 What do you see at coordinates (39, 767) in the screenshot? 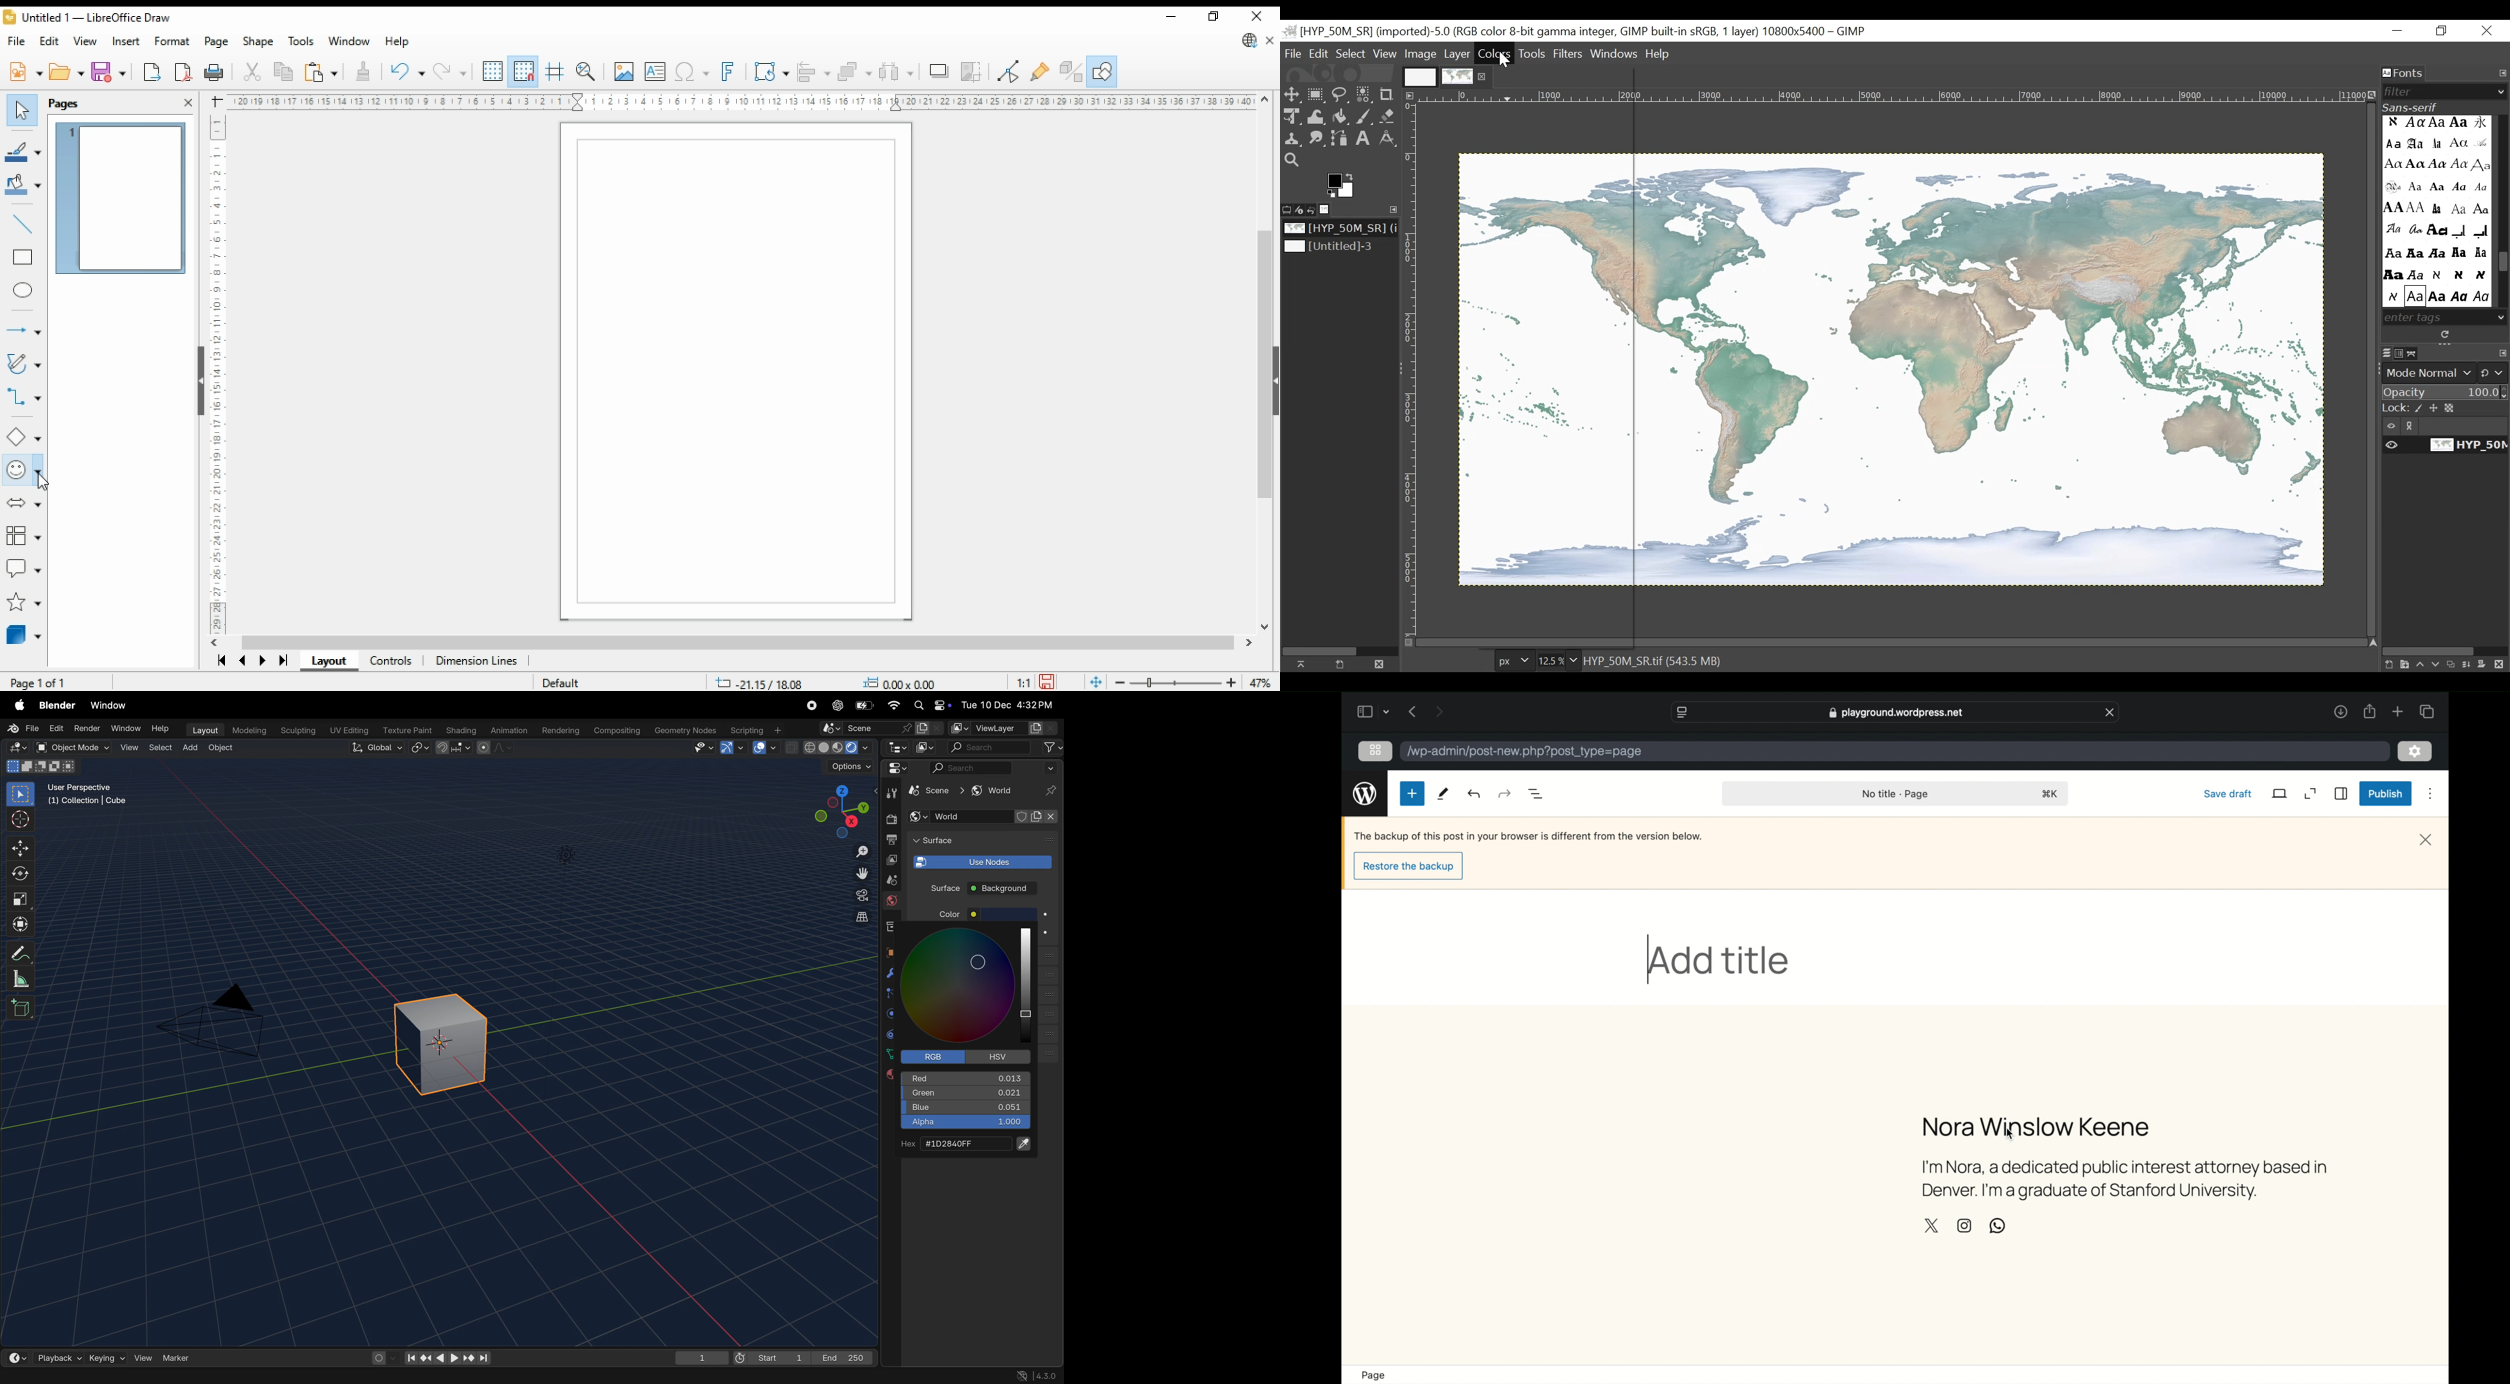
I see `mode` at bounding box center [39, 767].